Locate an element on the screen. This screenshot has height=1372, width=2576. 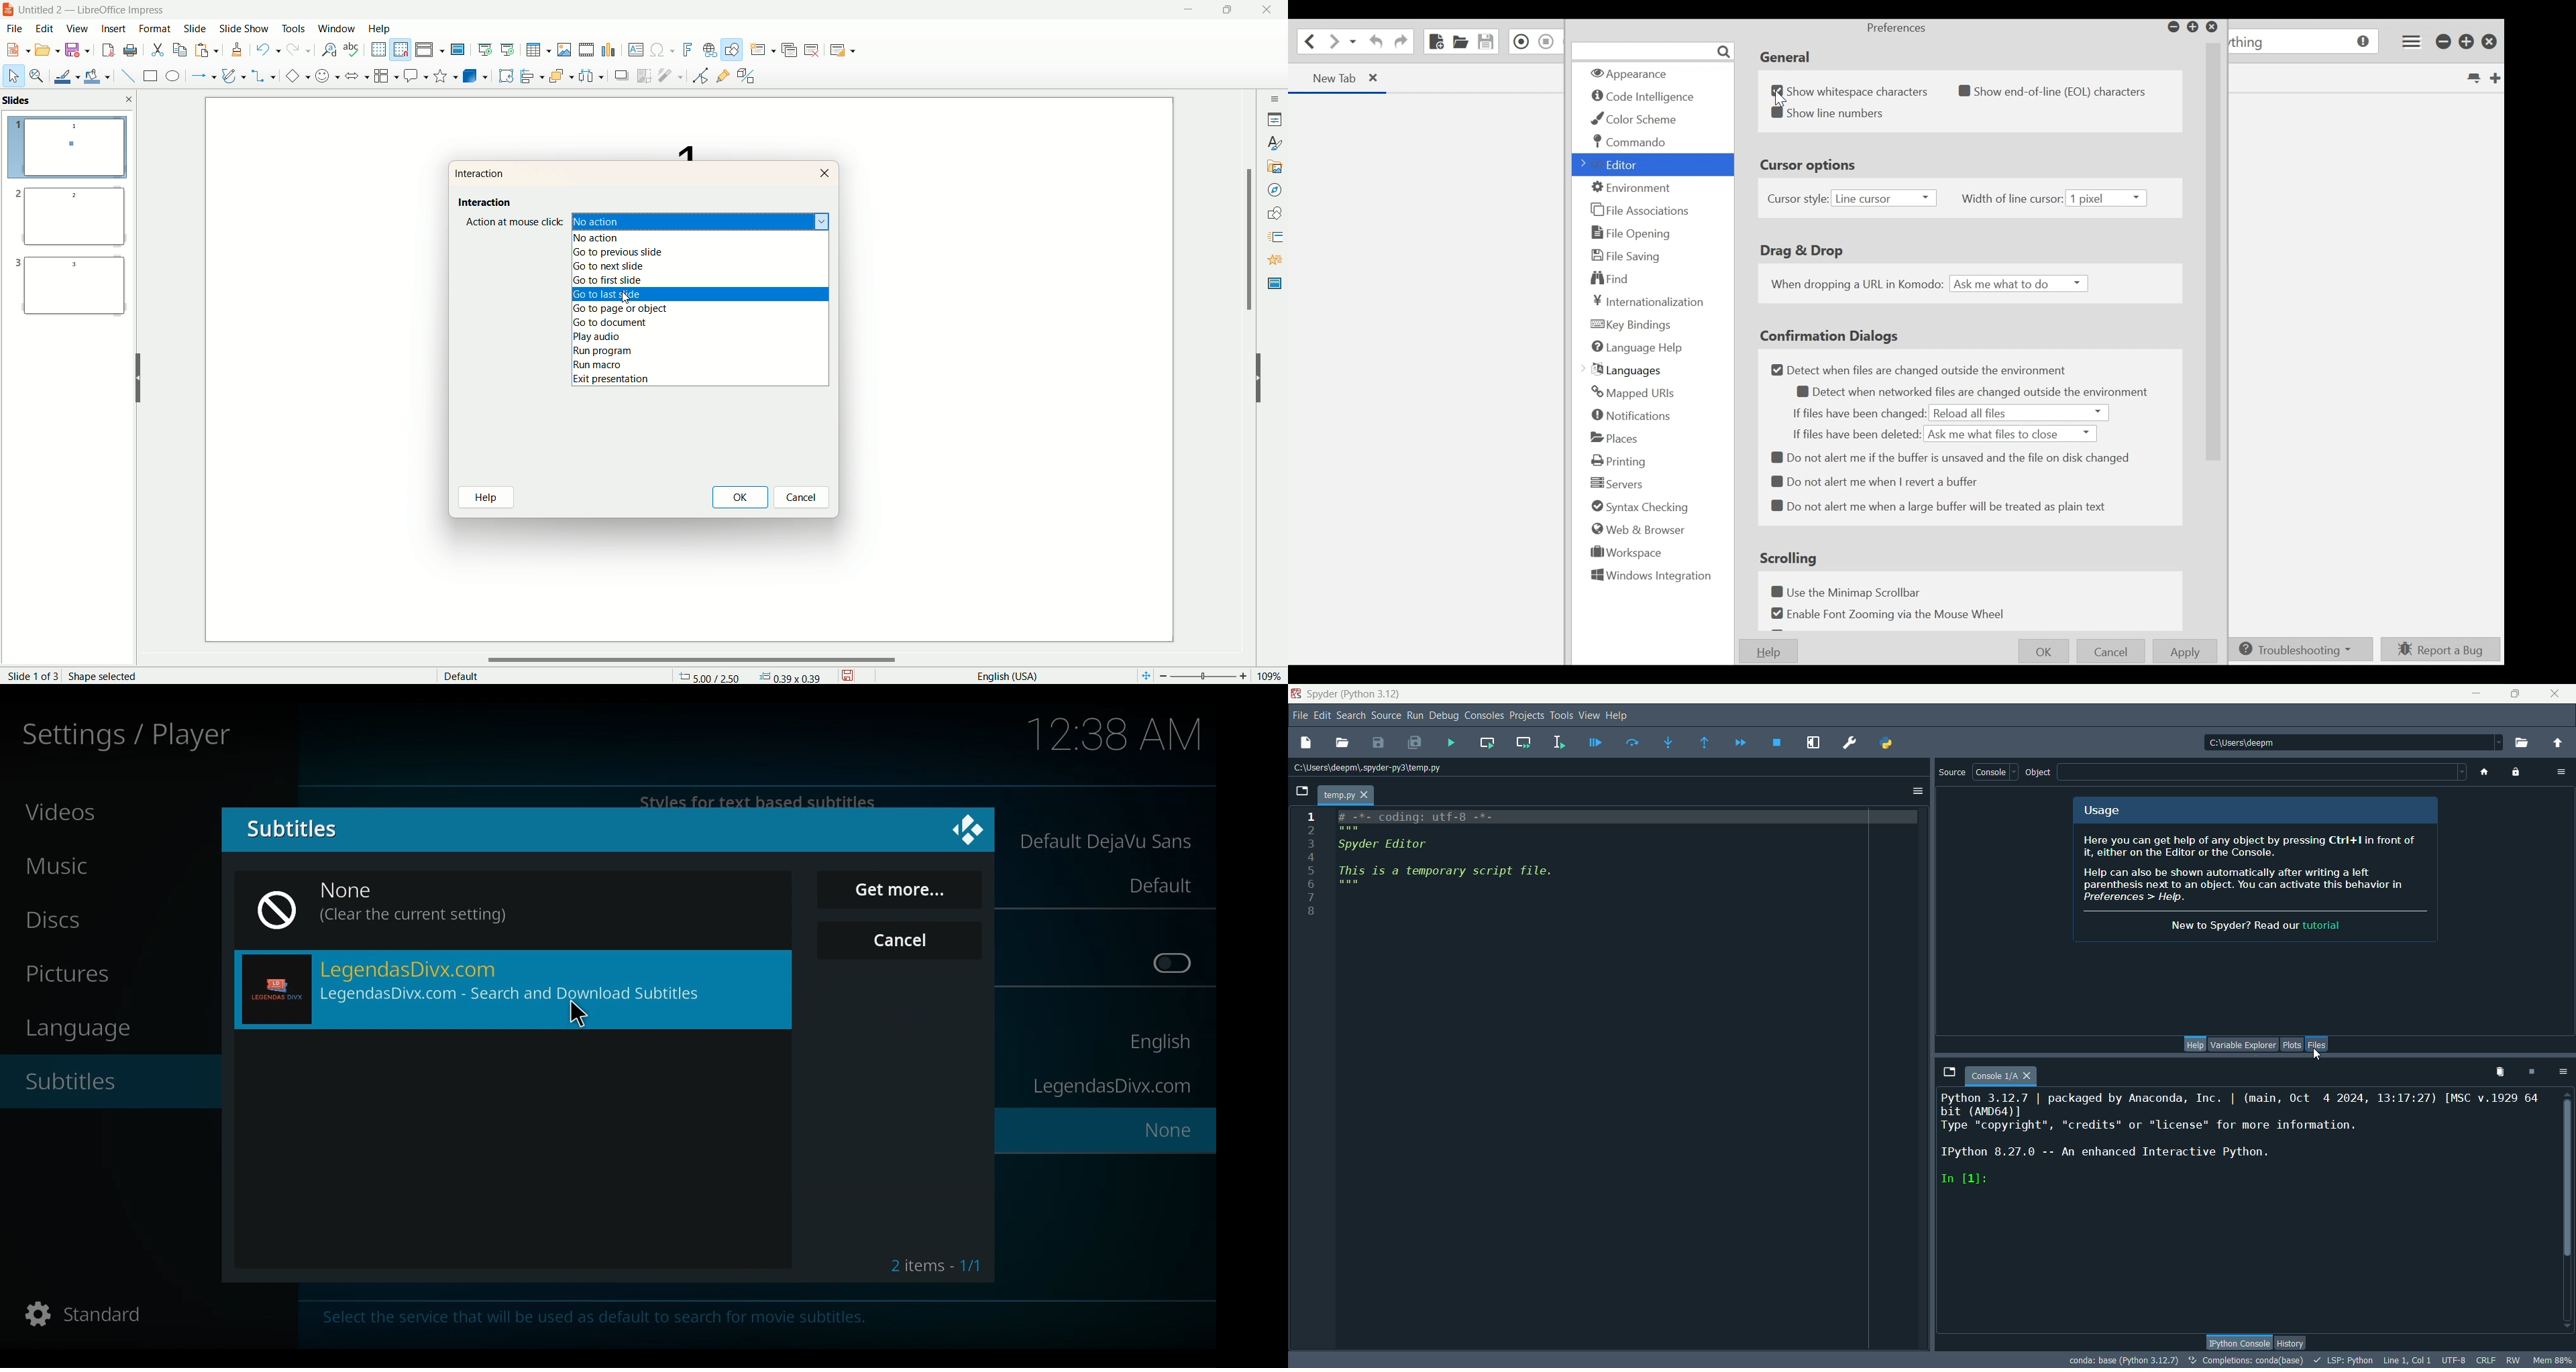
fontwork text is located at coordinates (686, 48).